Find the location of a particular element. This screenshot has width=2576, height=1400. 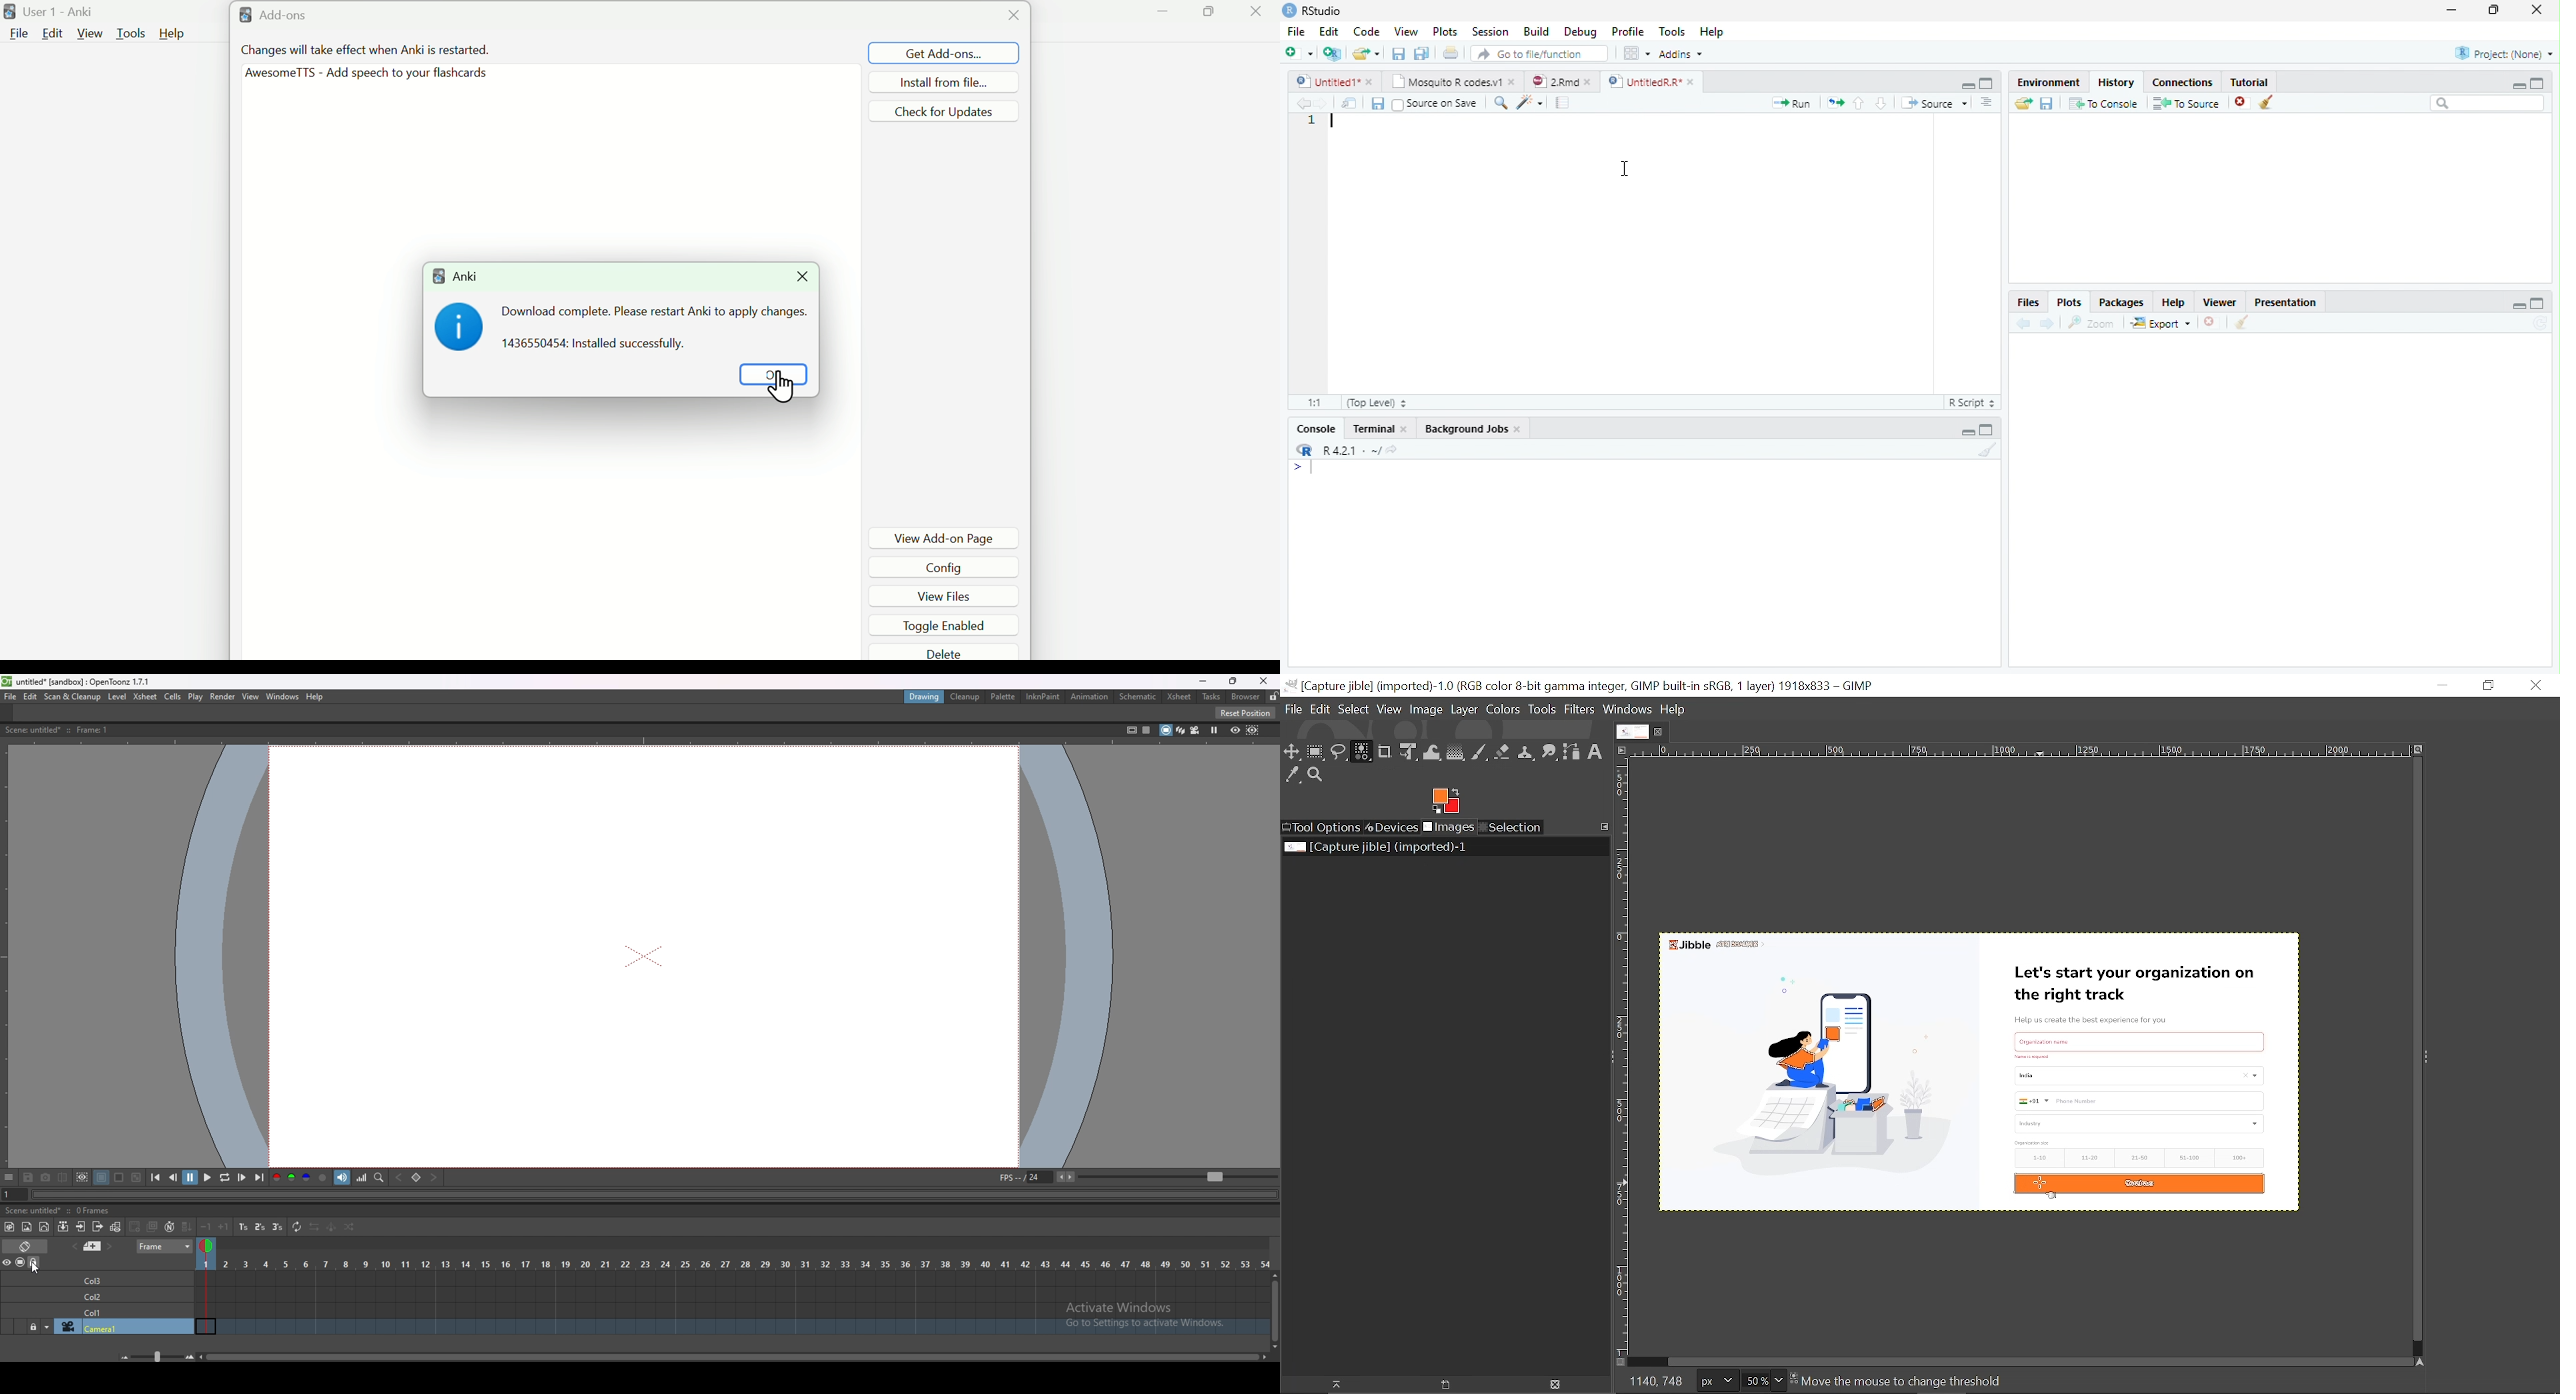

Configure this tab is located at coordinates (1605, 826).